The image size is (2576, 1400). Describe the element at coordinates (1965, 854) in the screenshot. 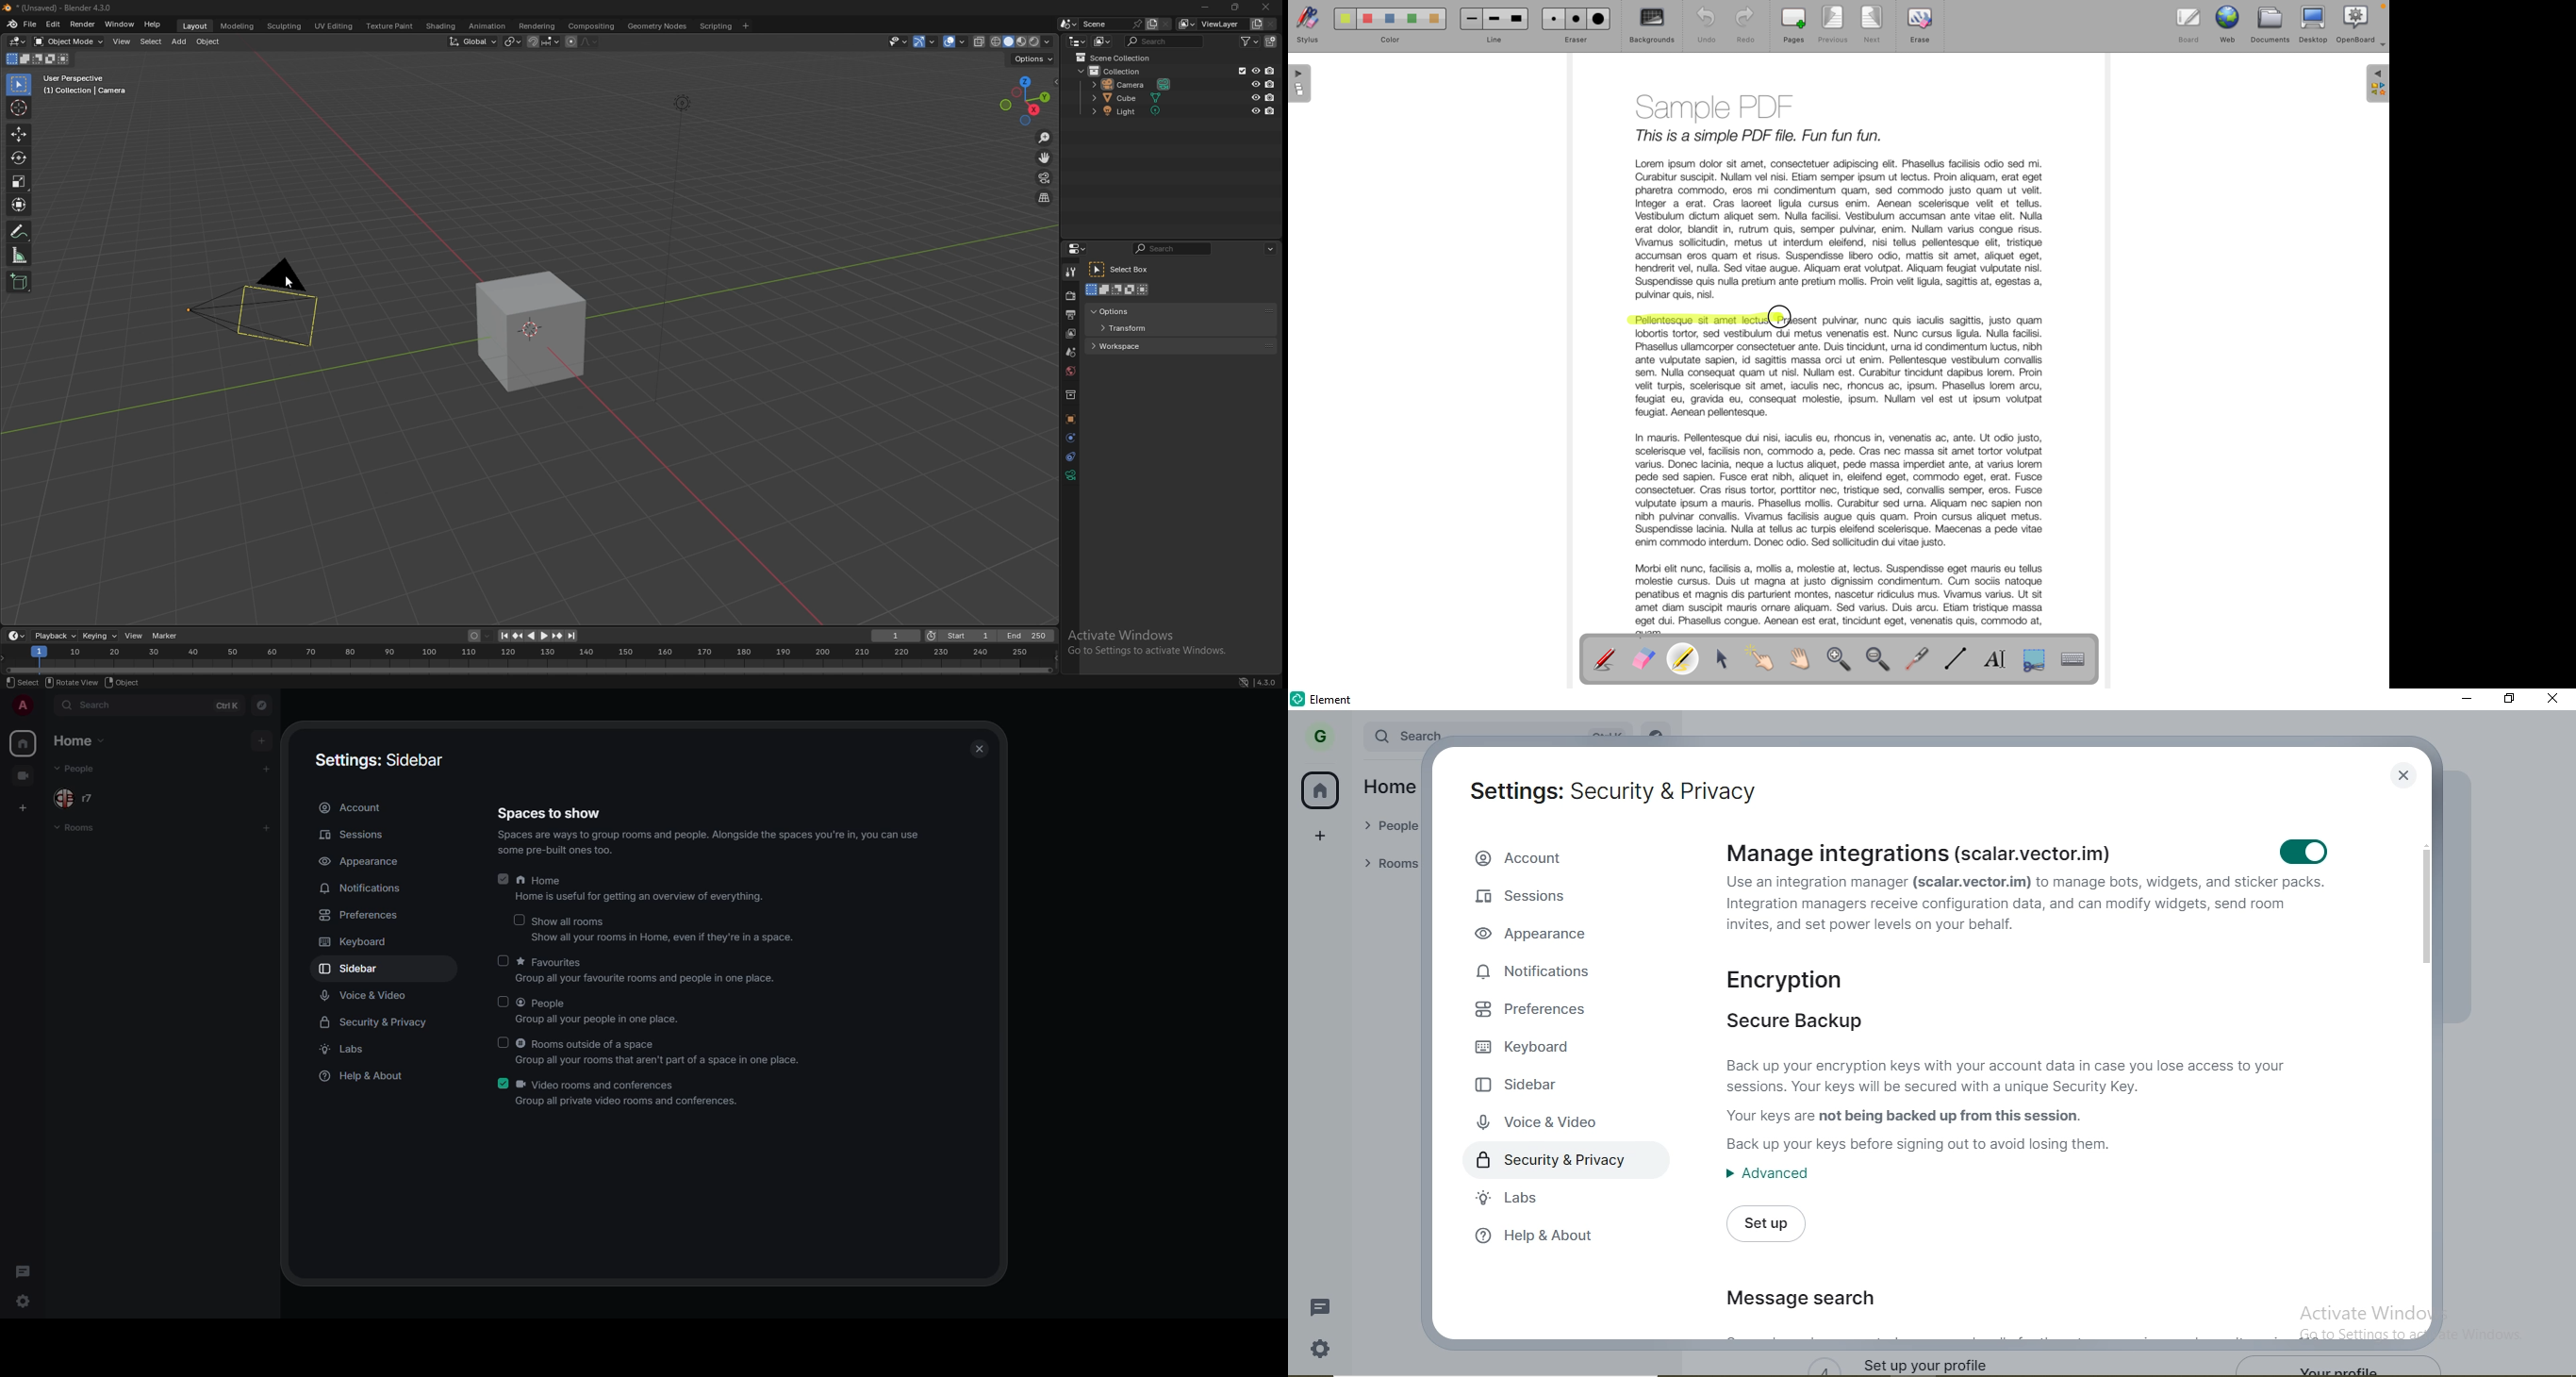

I see `Manage Integrations` at that location.